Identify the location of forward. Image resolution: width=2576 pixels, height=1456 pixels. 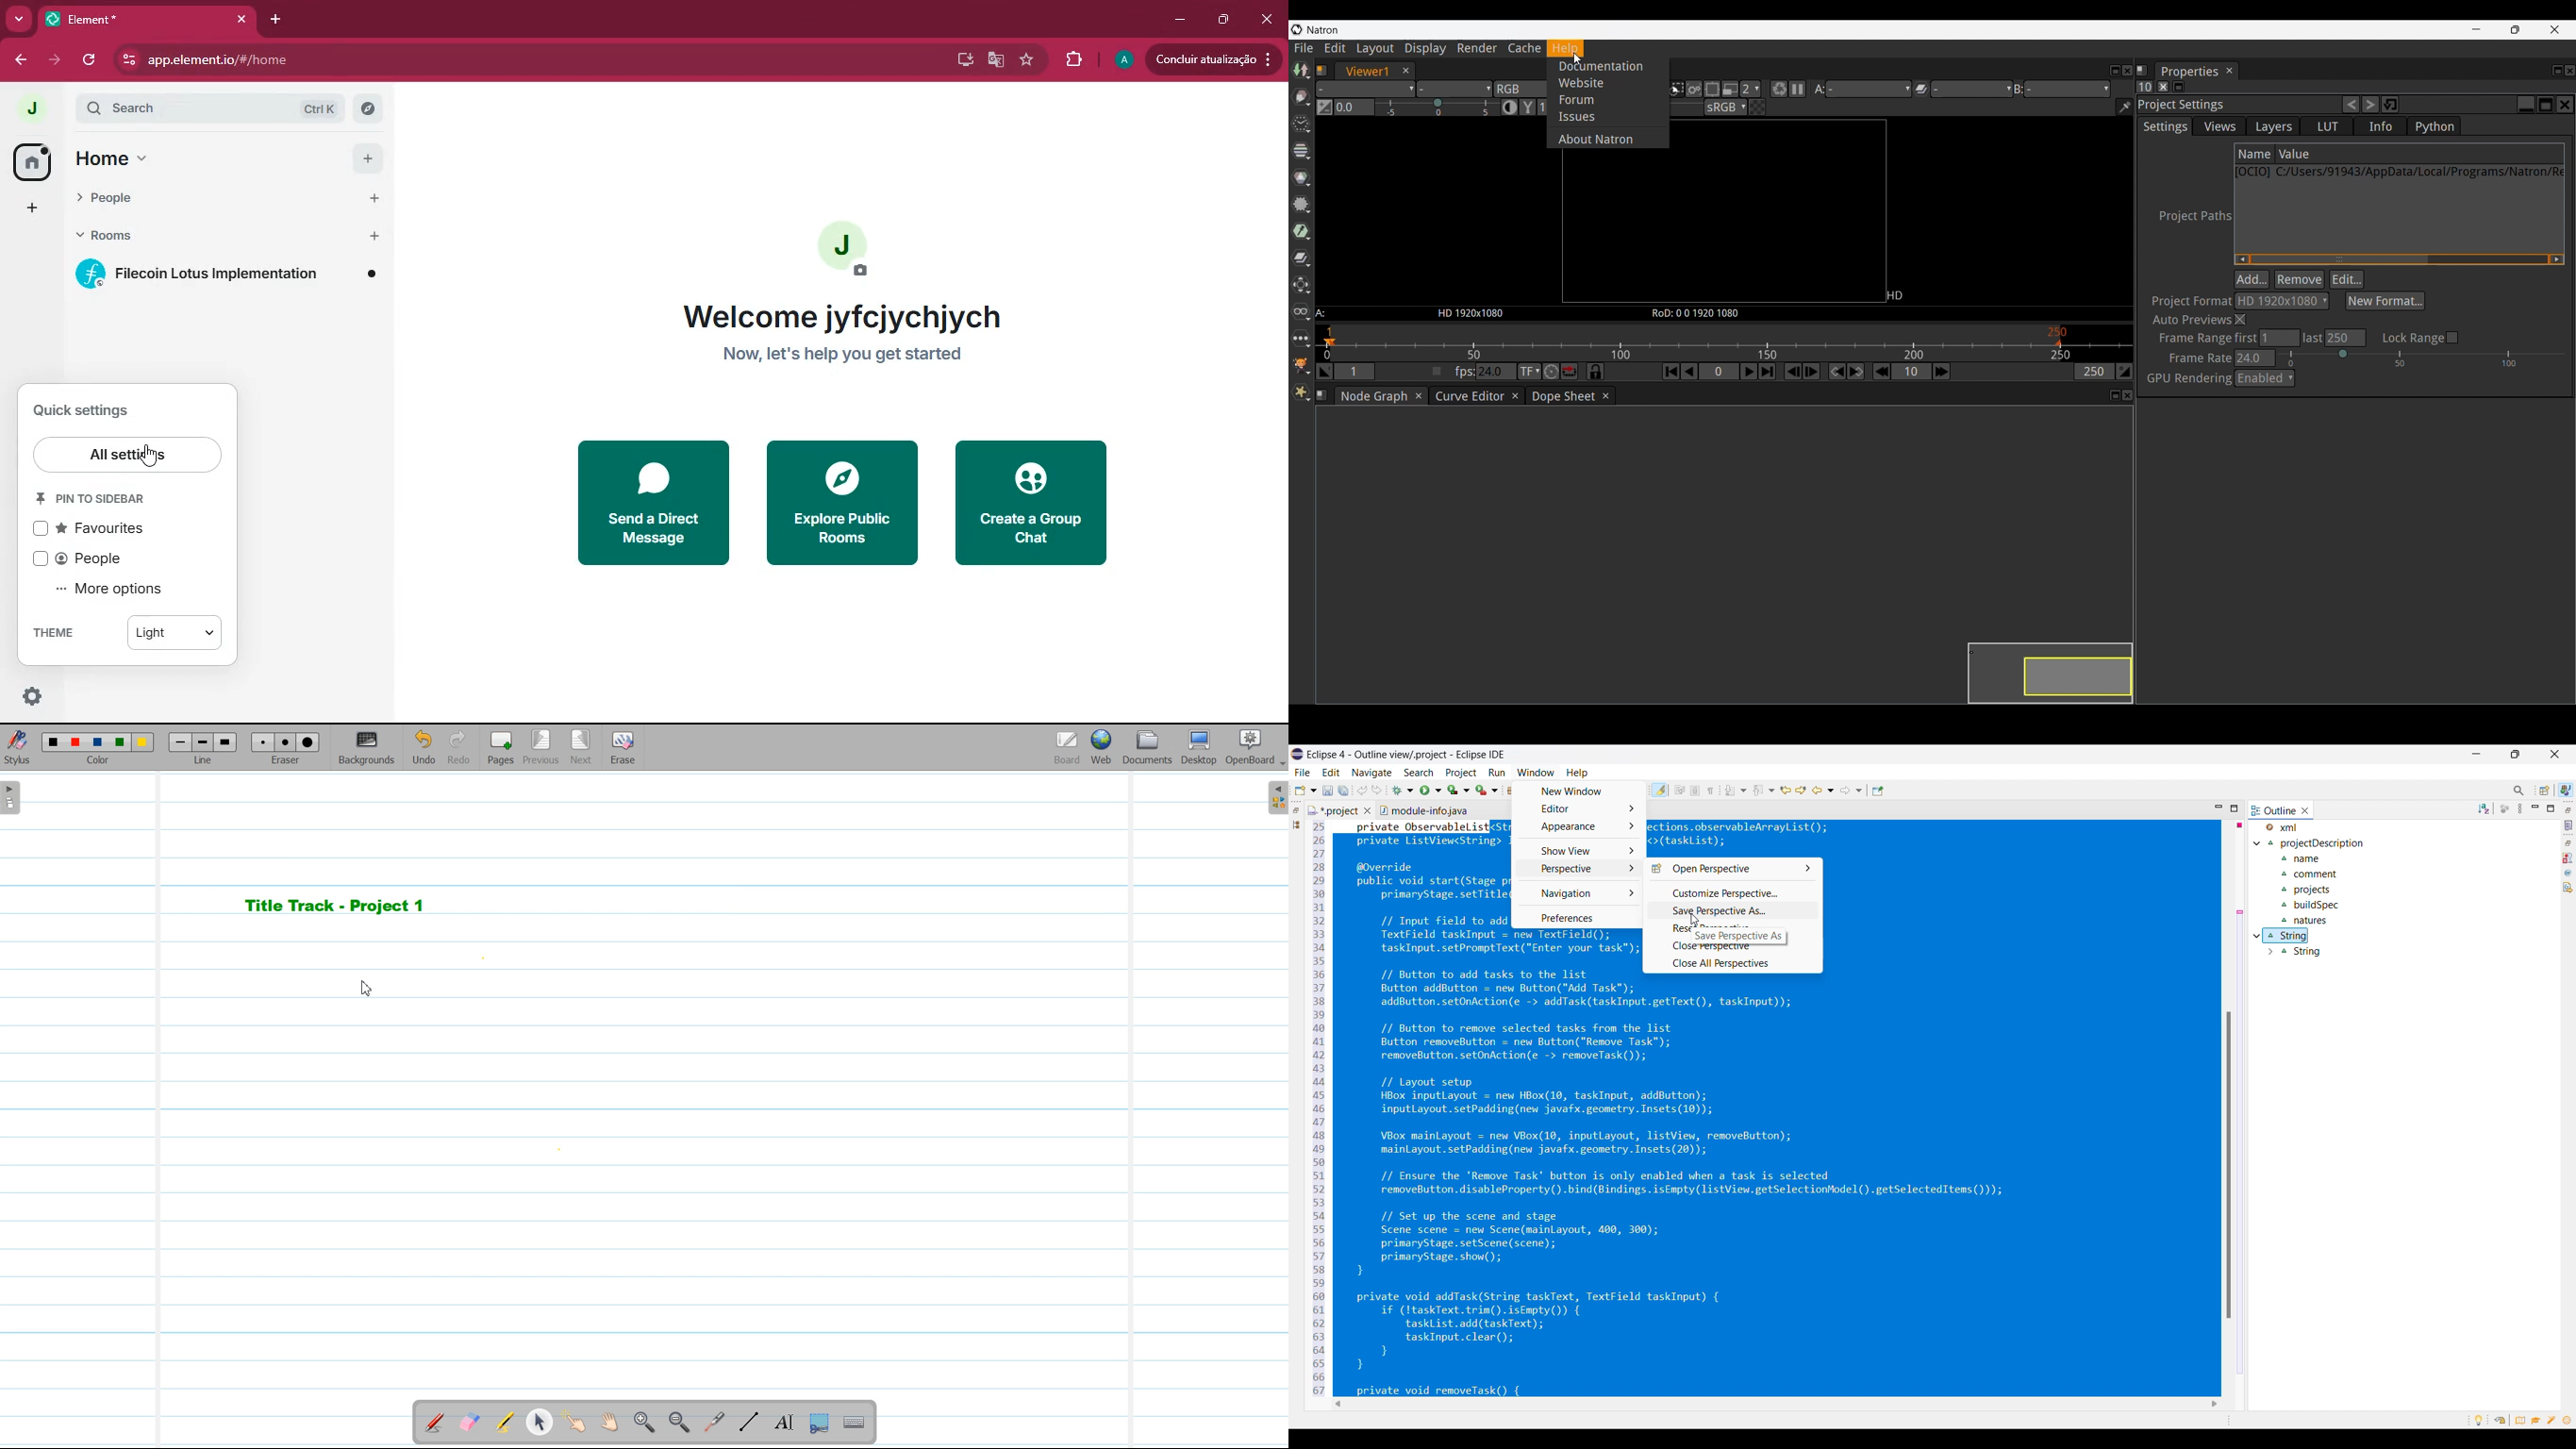
(57, 59).